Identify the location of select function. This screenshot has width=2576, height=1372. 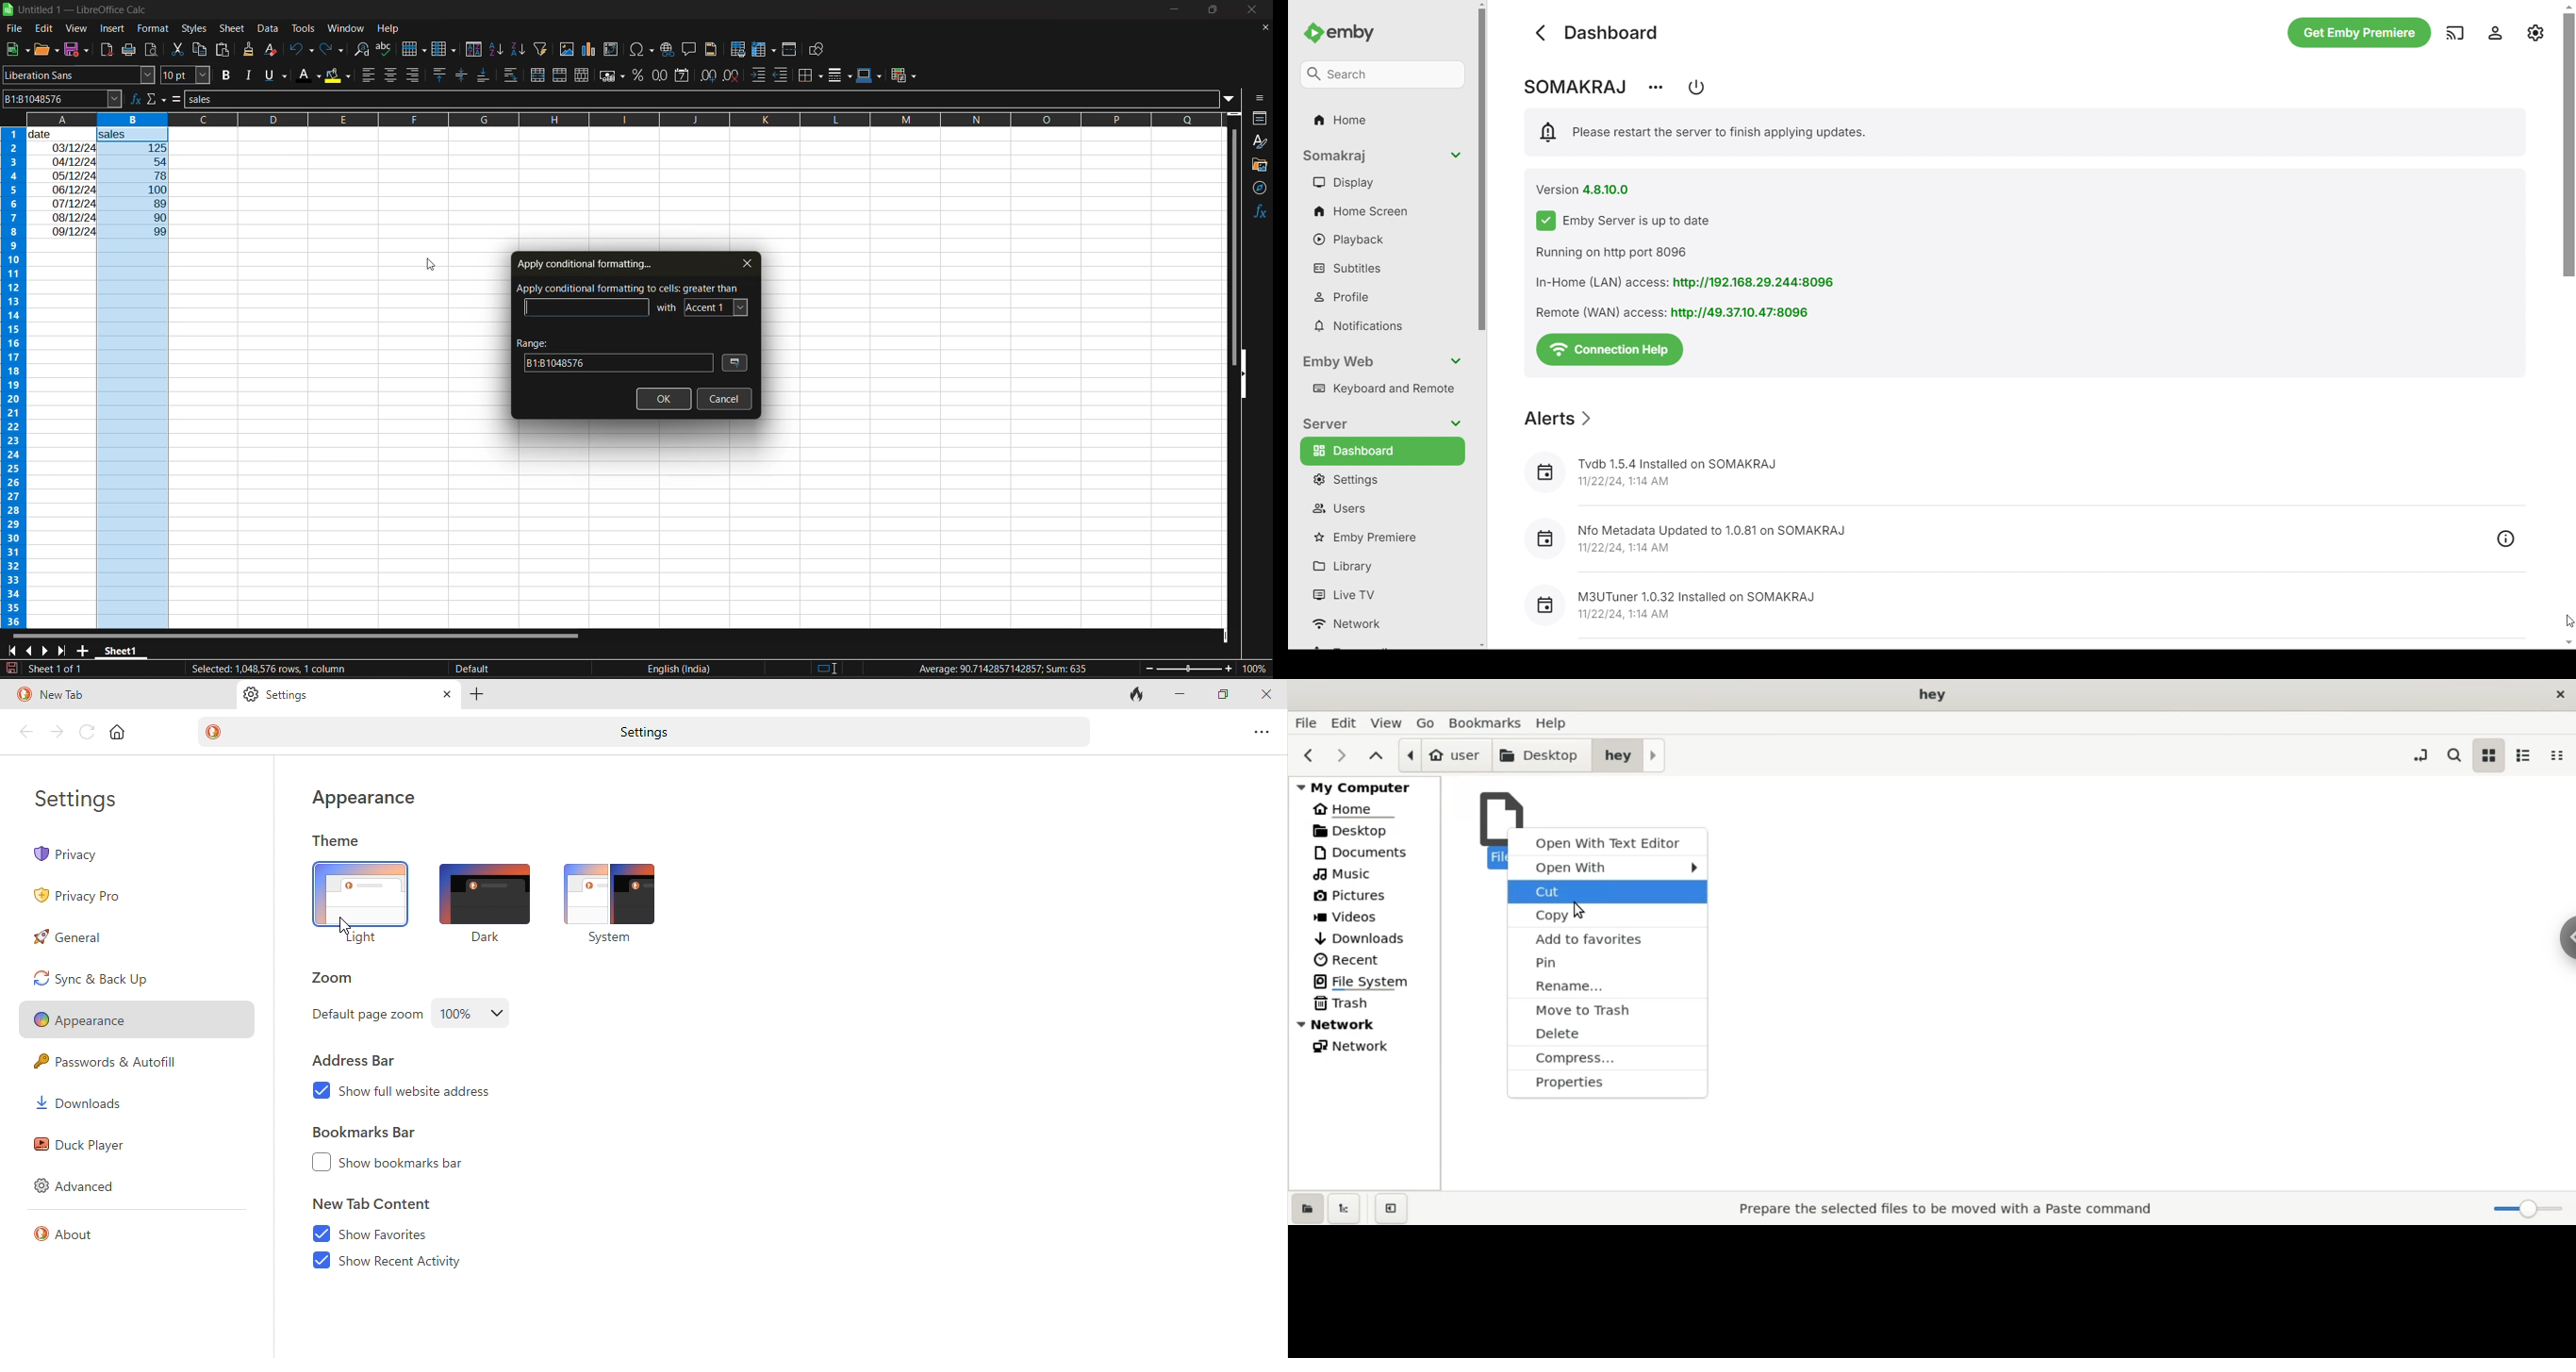
(157, 99).